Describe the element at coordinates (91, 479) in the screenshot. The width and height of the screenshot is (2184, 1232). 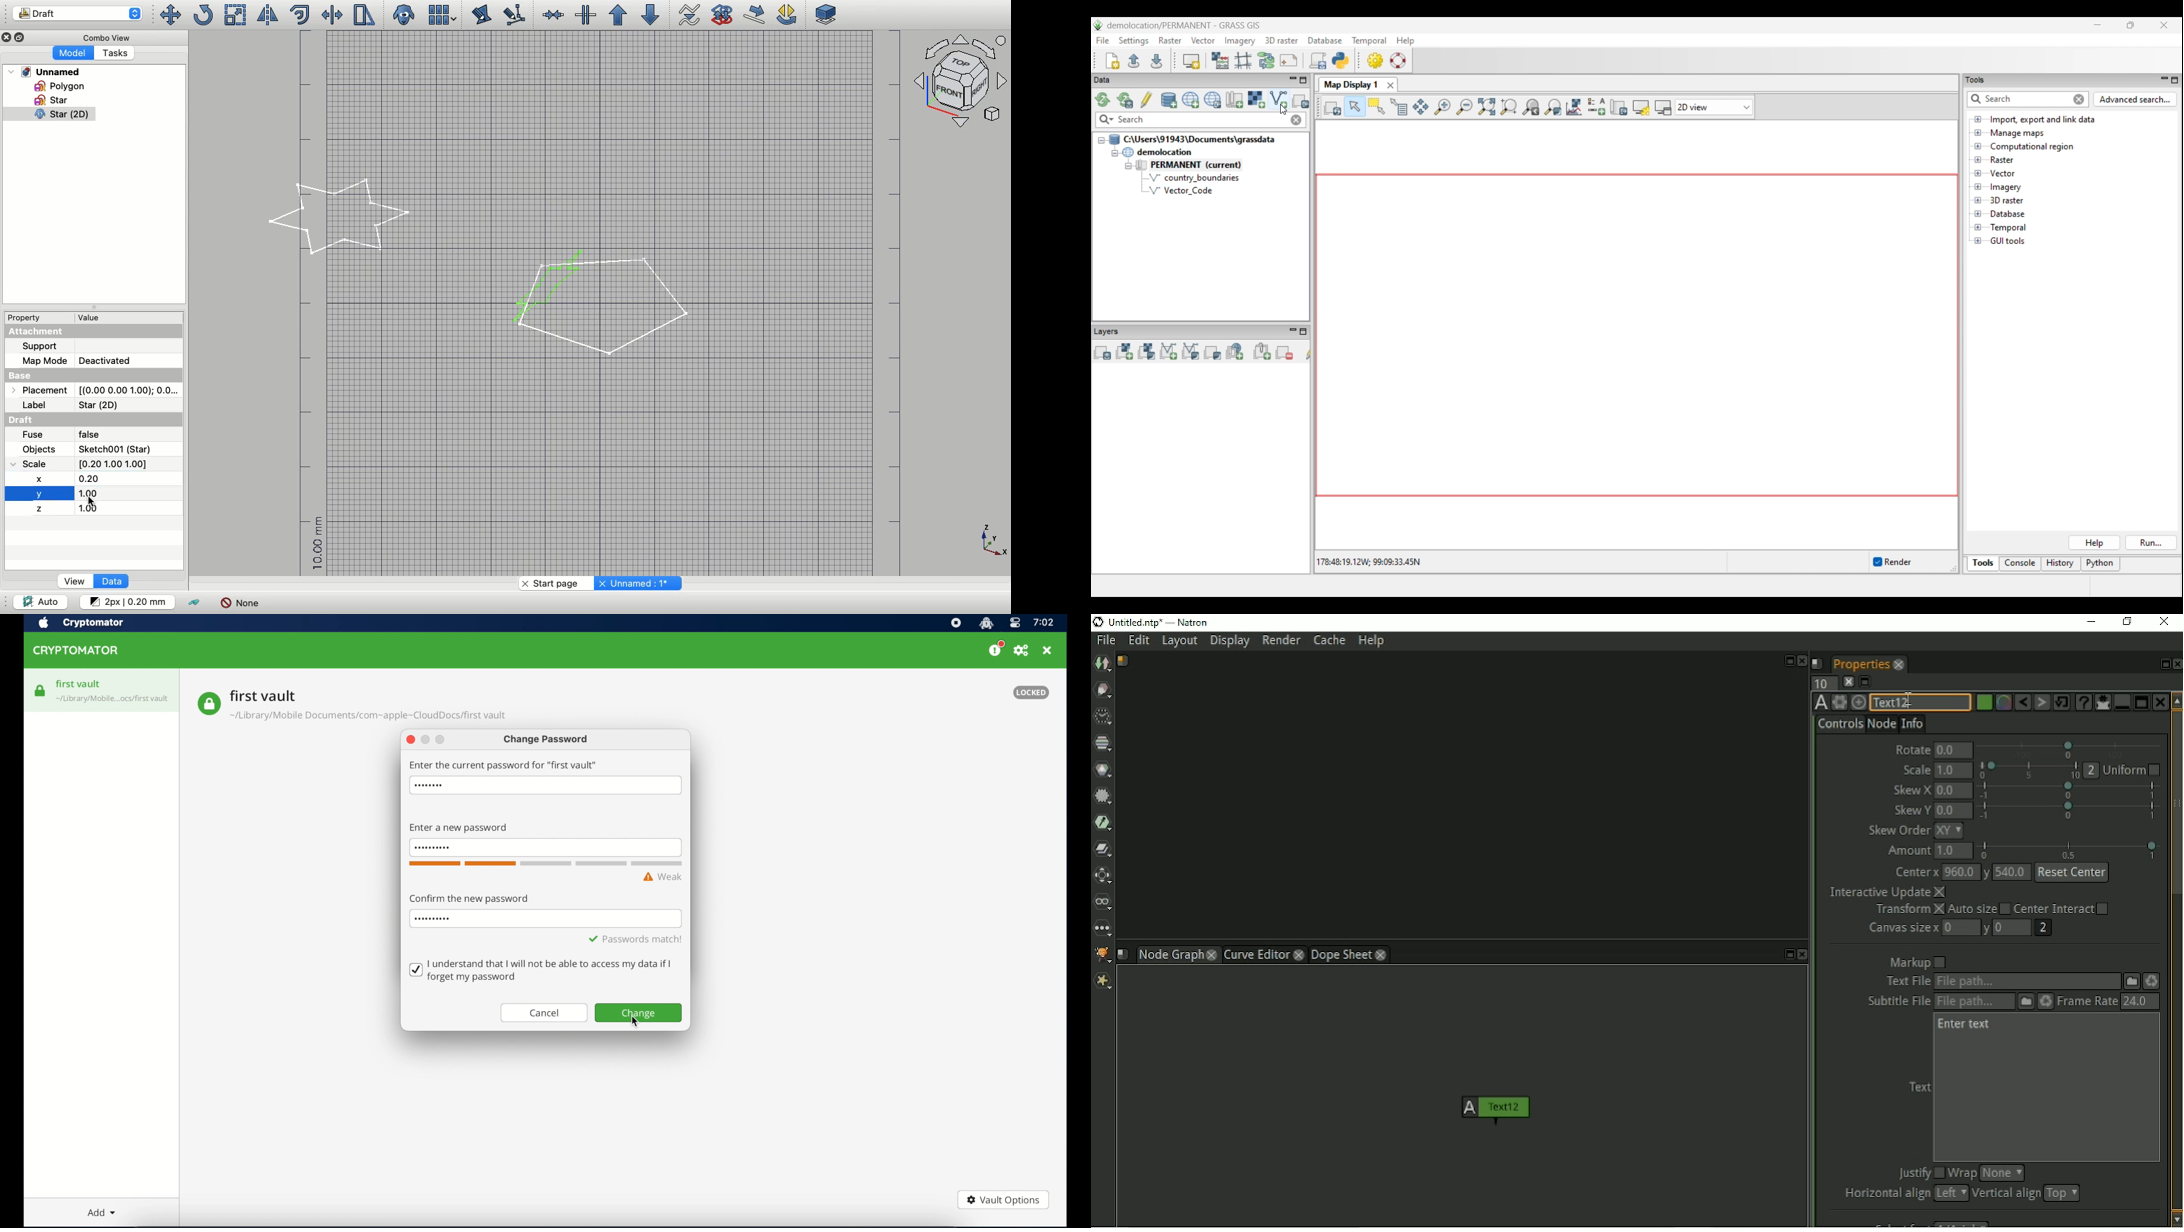
I see `0.2` at that location.